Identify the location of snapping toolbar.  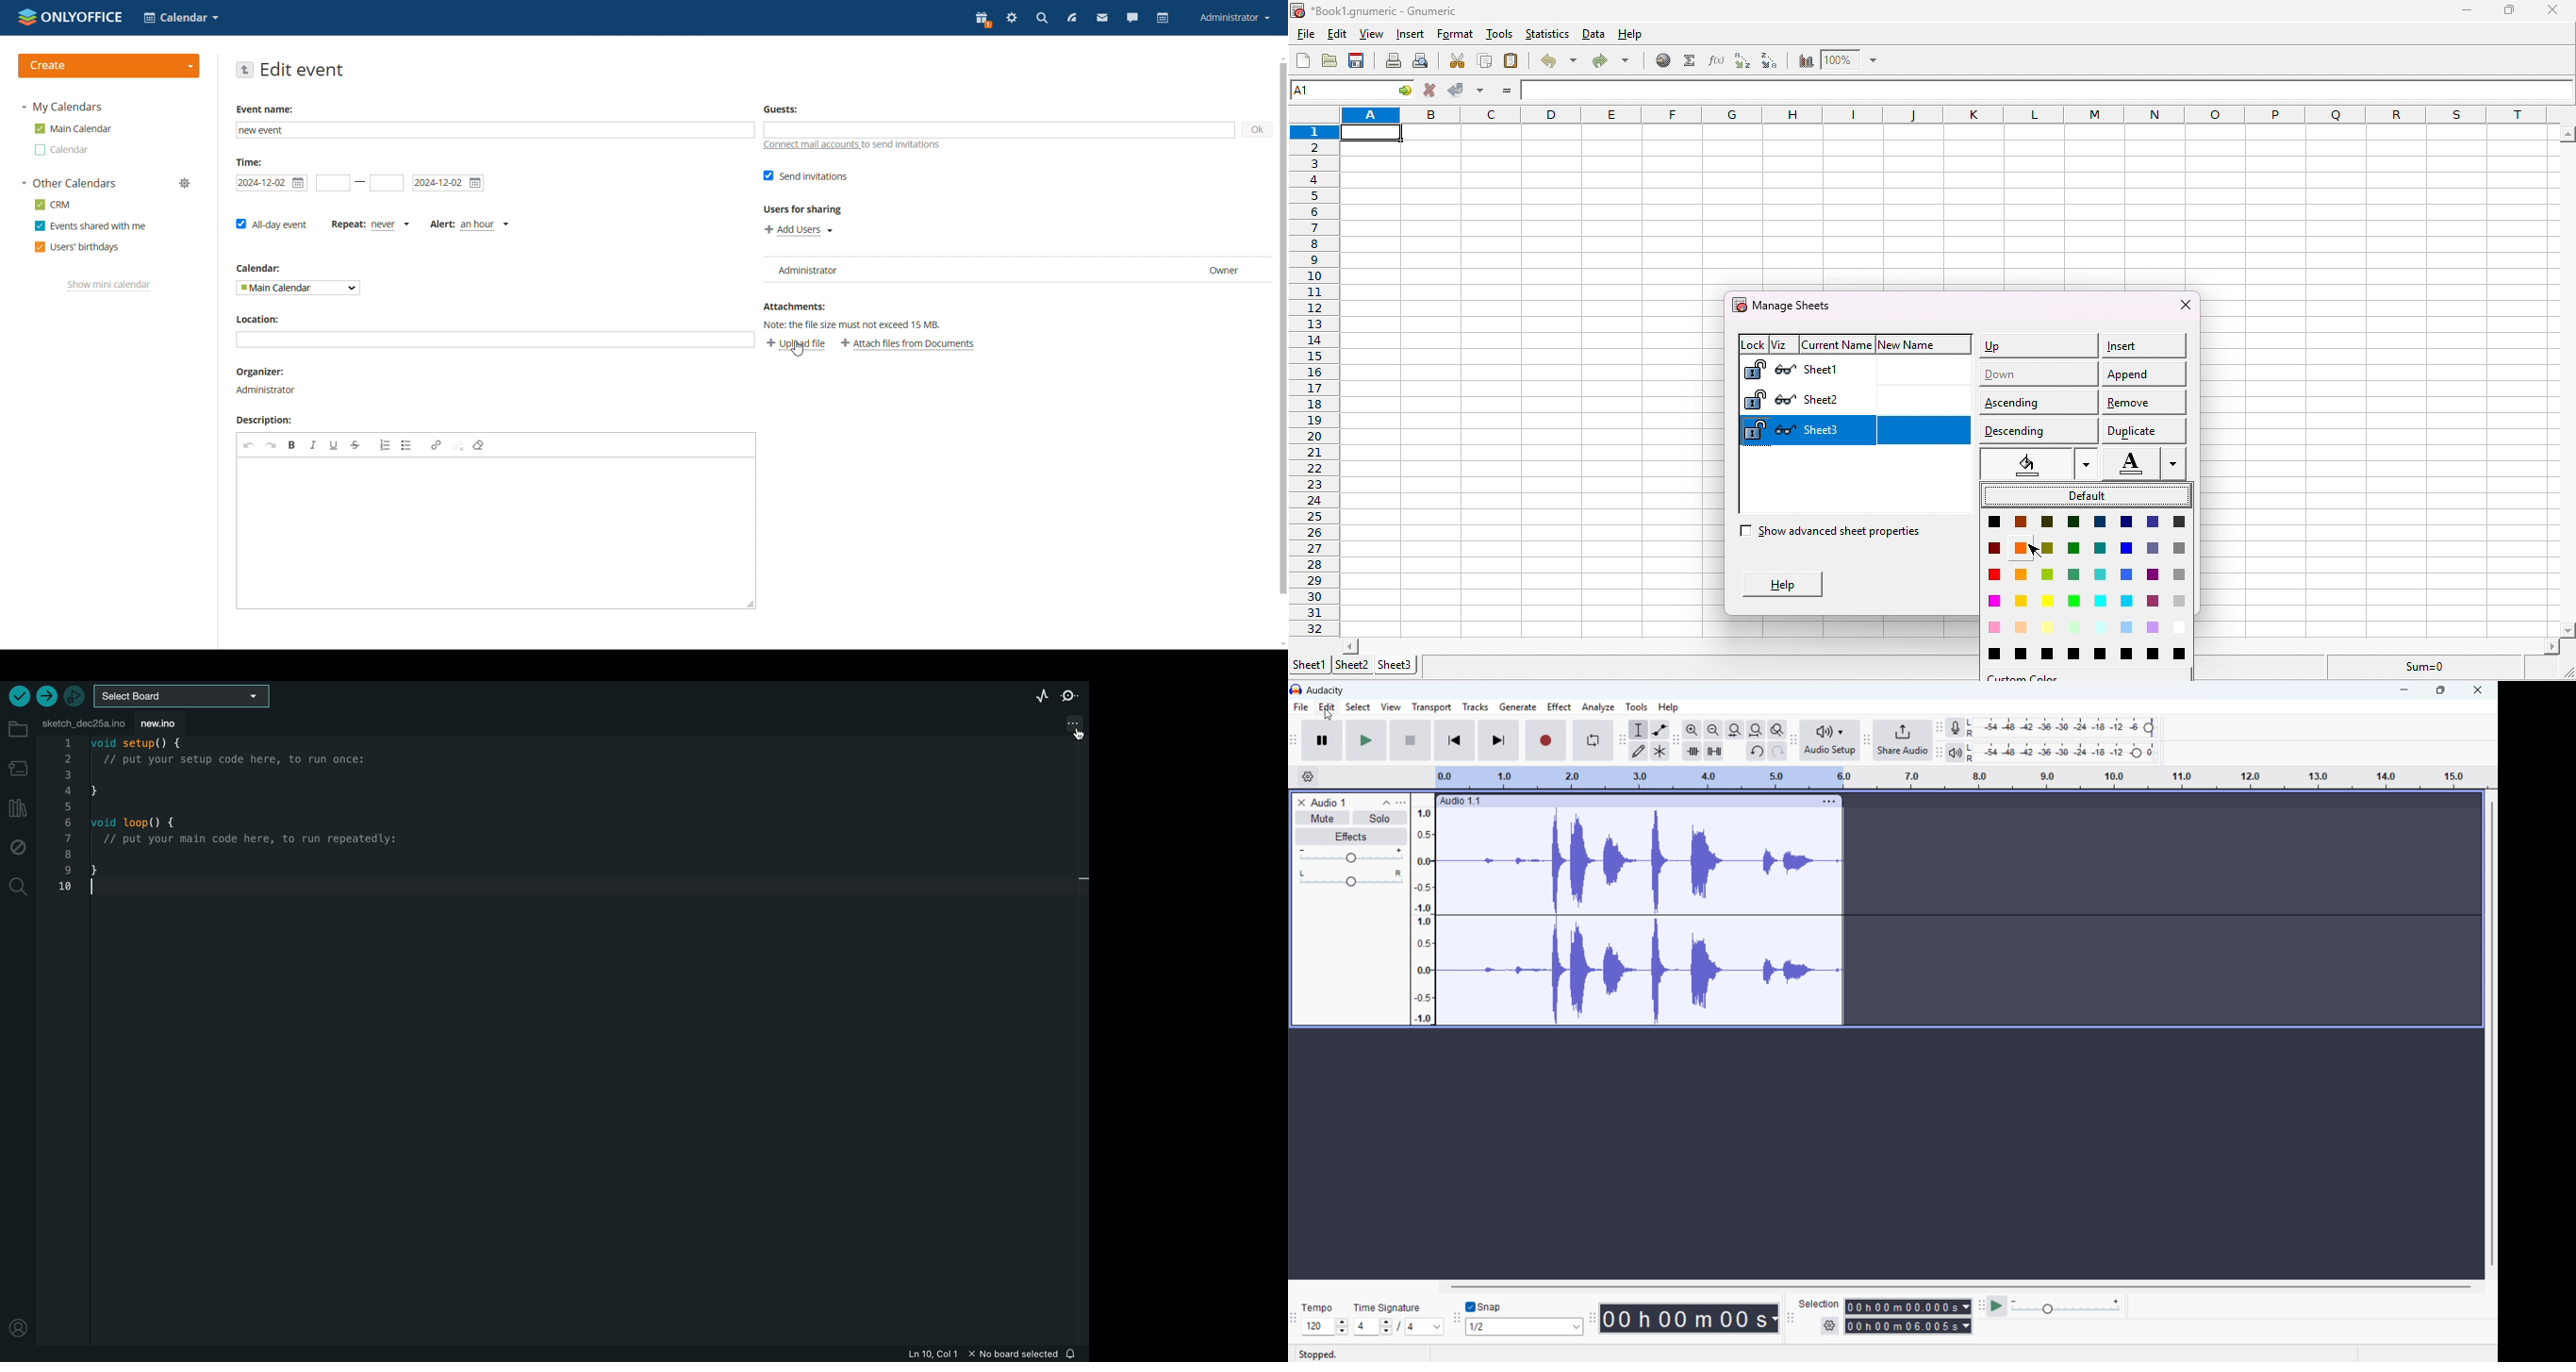
(1455, 1320).